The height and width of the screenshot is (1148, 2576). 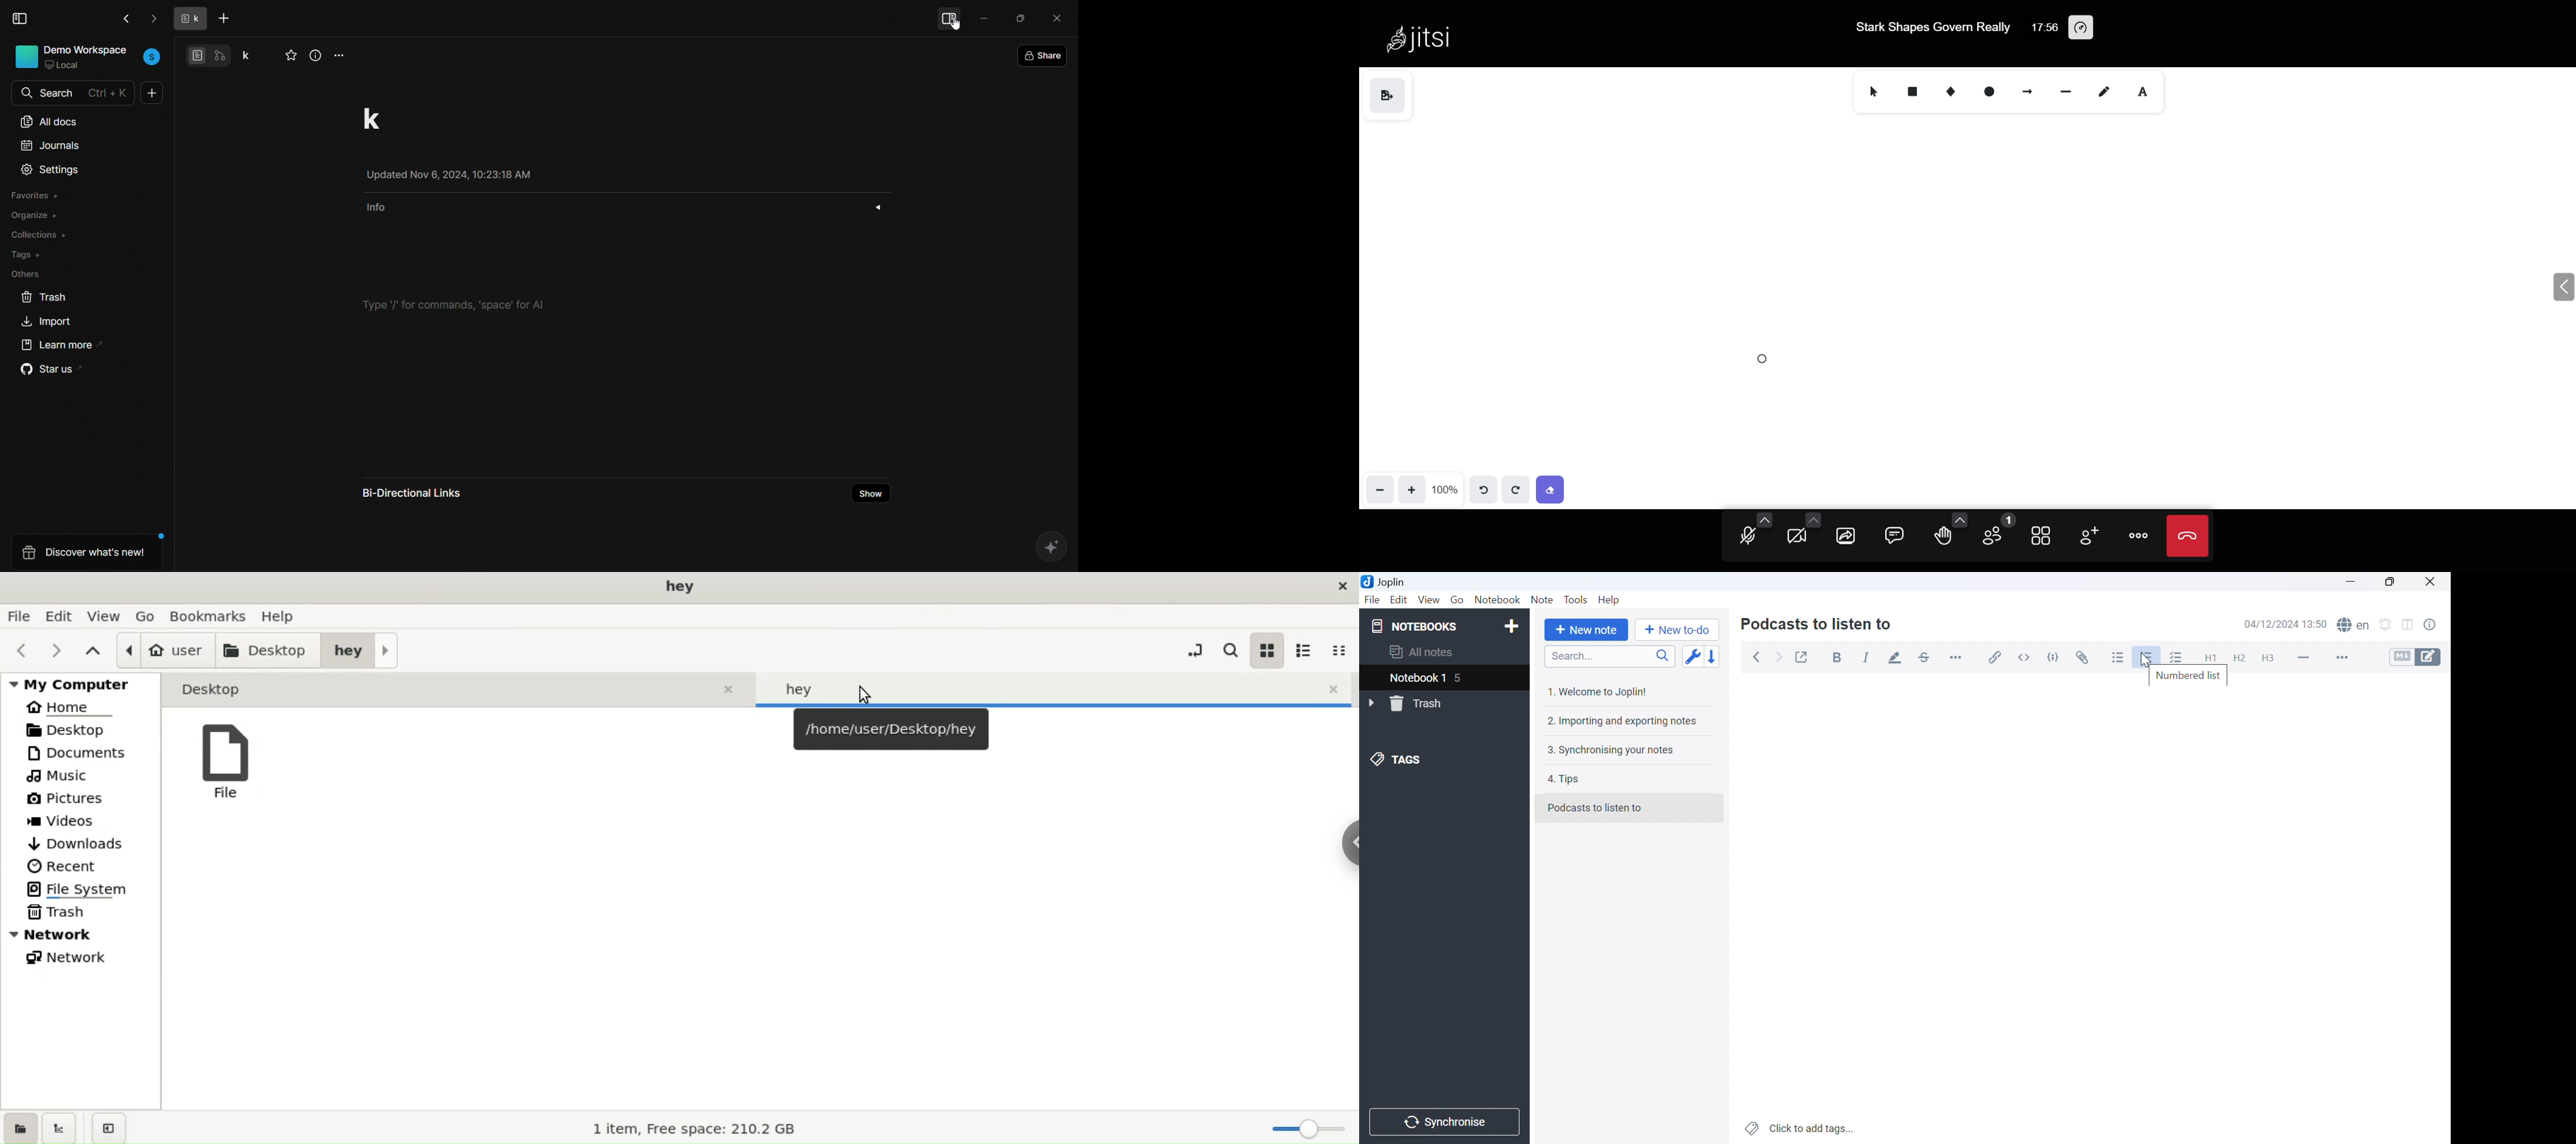 What do you see at coordinates (1896, 658) in the screenshot?
I see `Highlight` at bounding box center [1896, 658].